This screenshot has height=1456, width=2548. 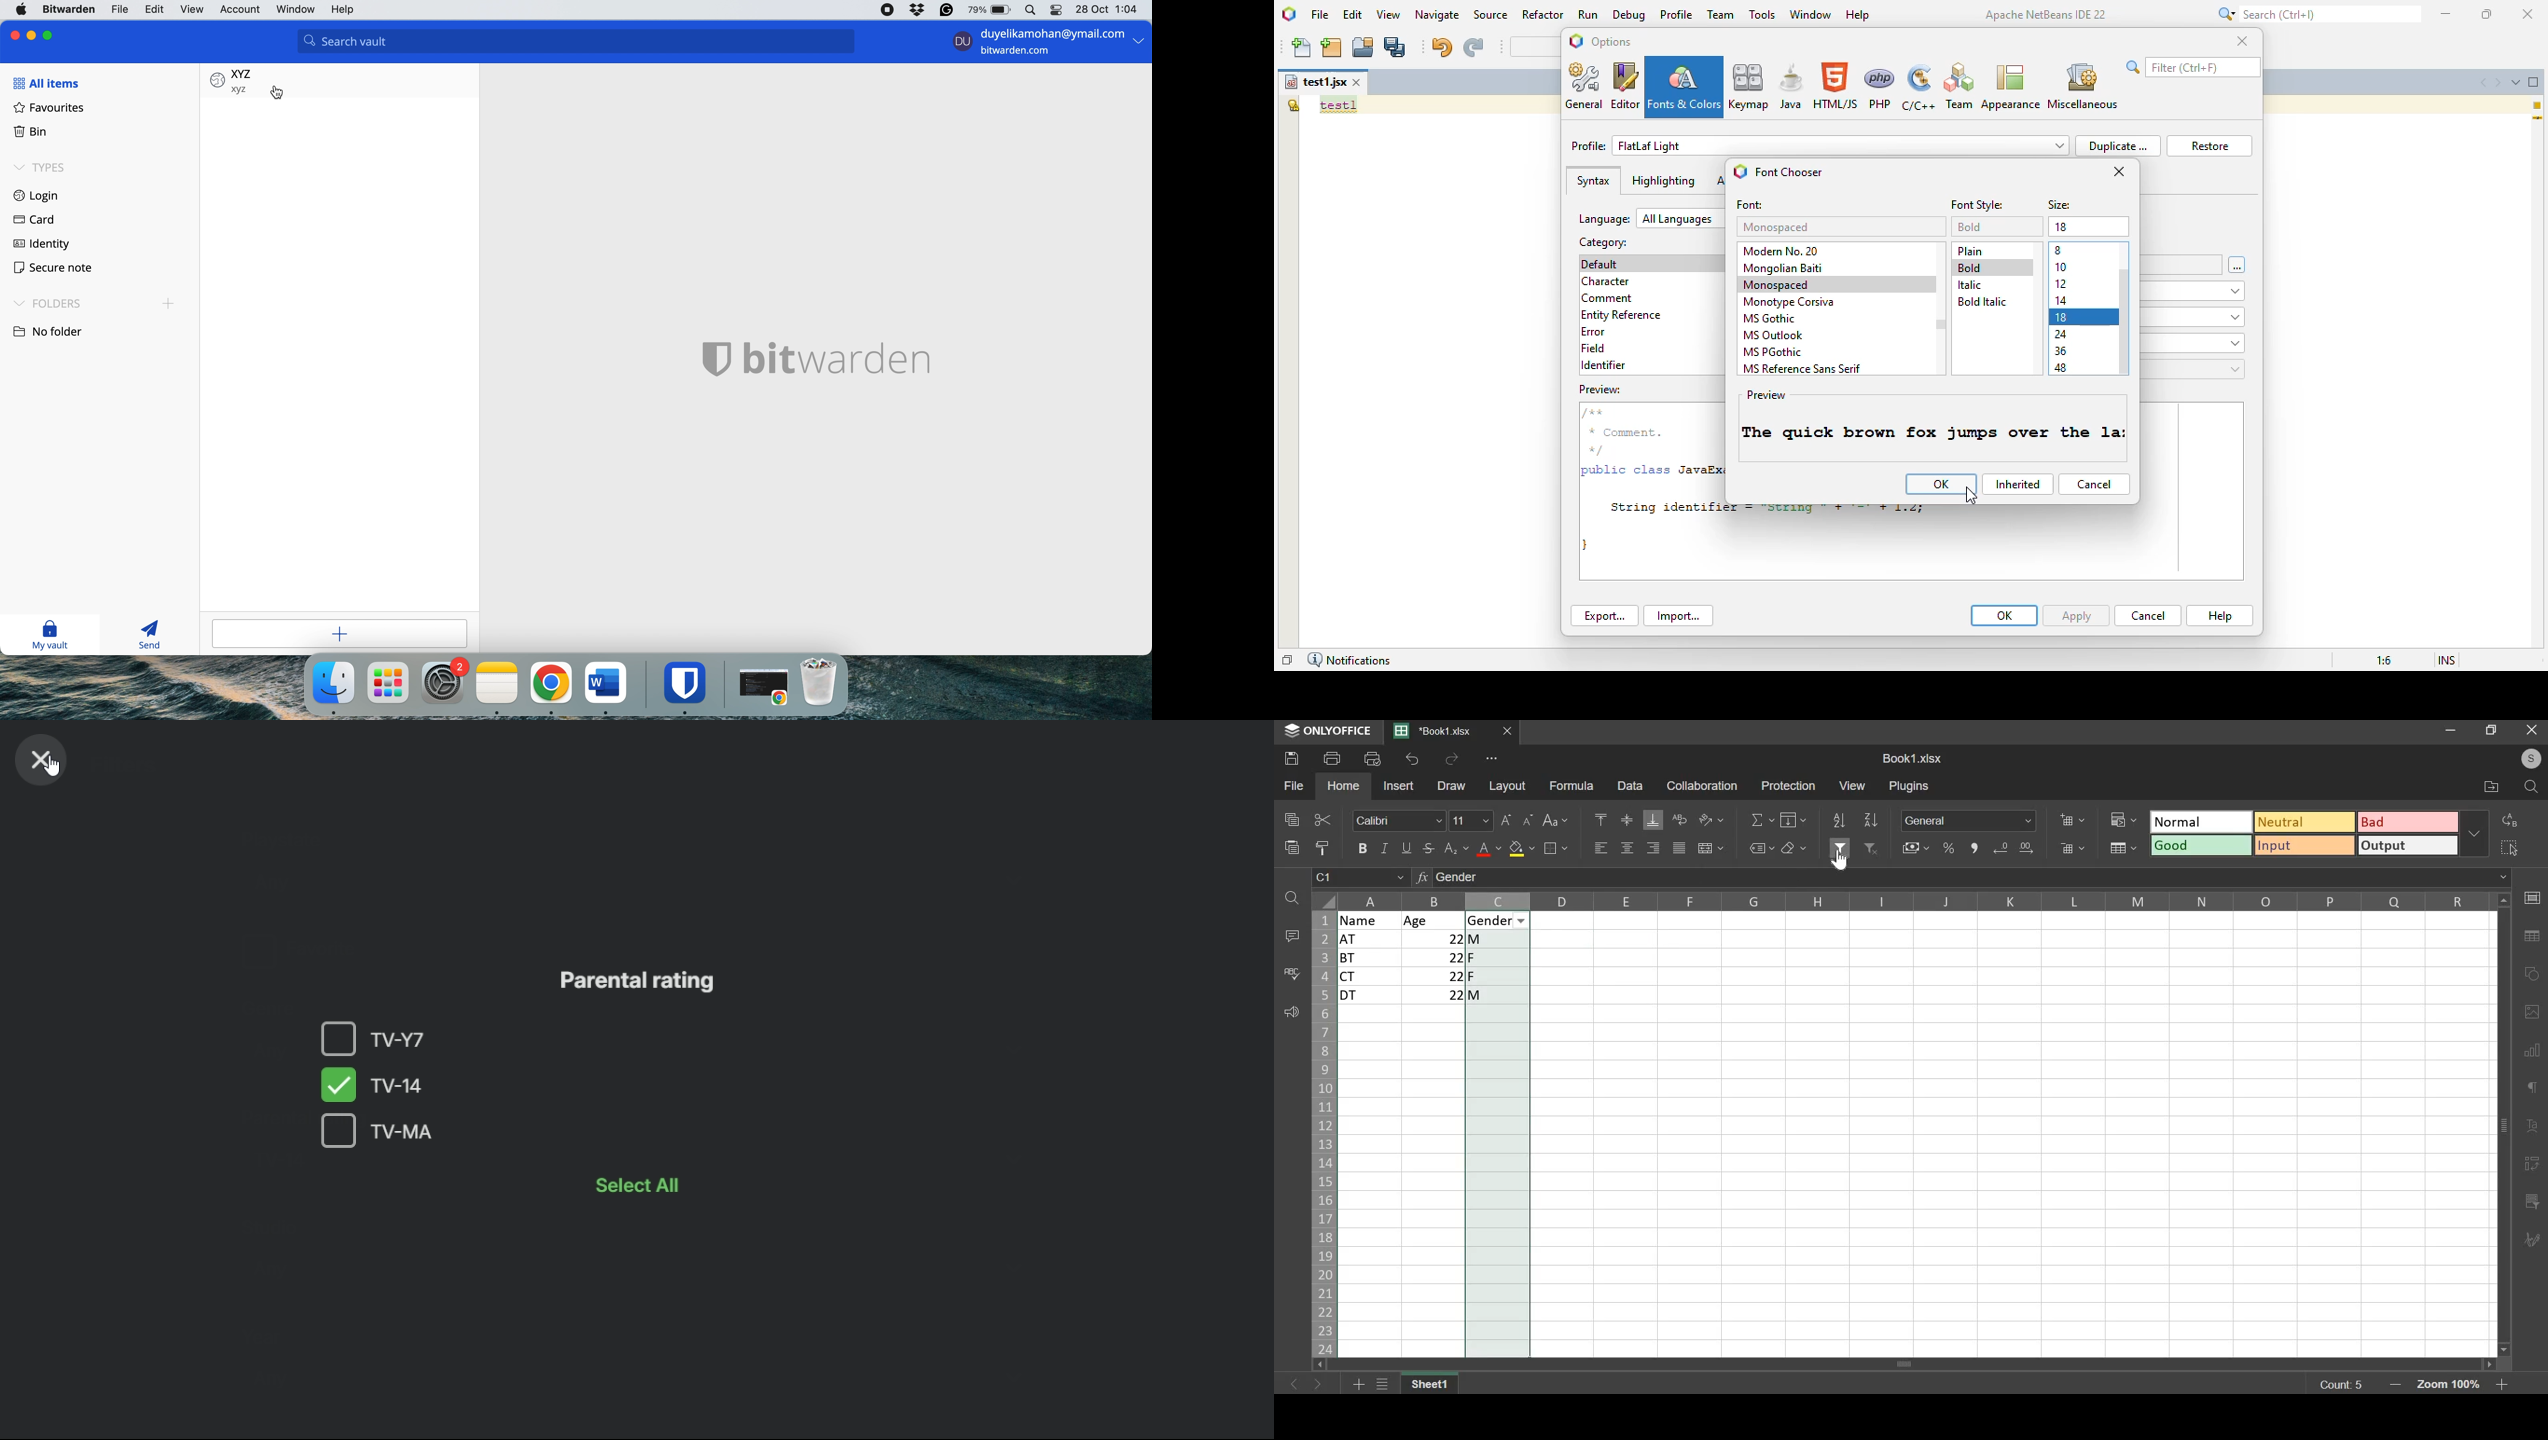 What do you see at coordinates (1288, 13) in the screenshot?
I see `logo` at bounding box center [1288, 13].